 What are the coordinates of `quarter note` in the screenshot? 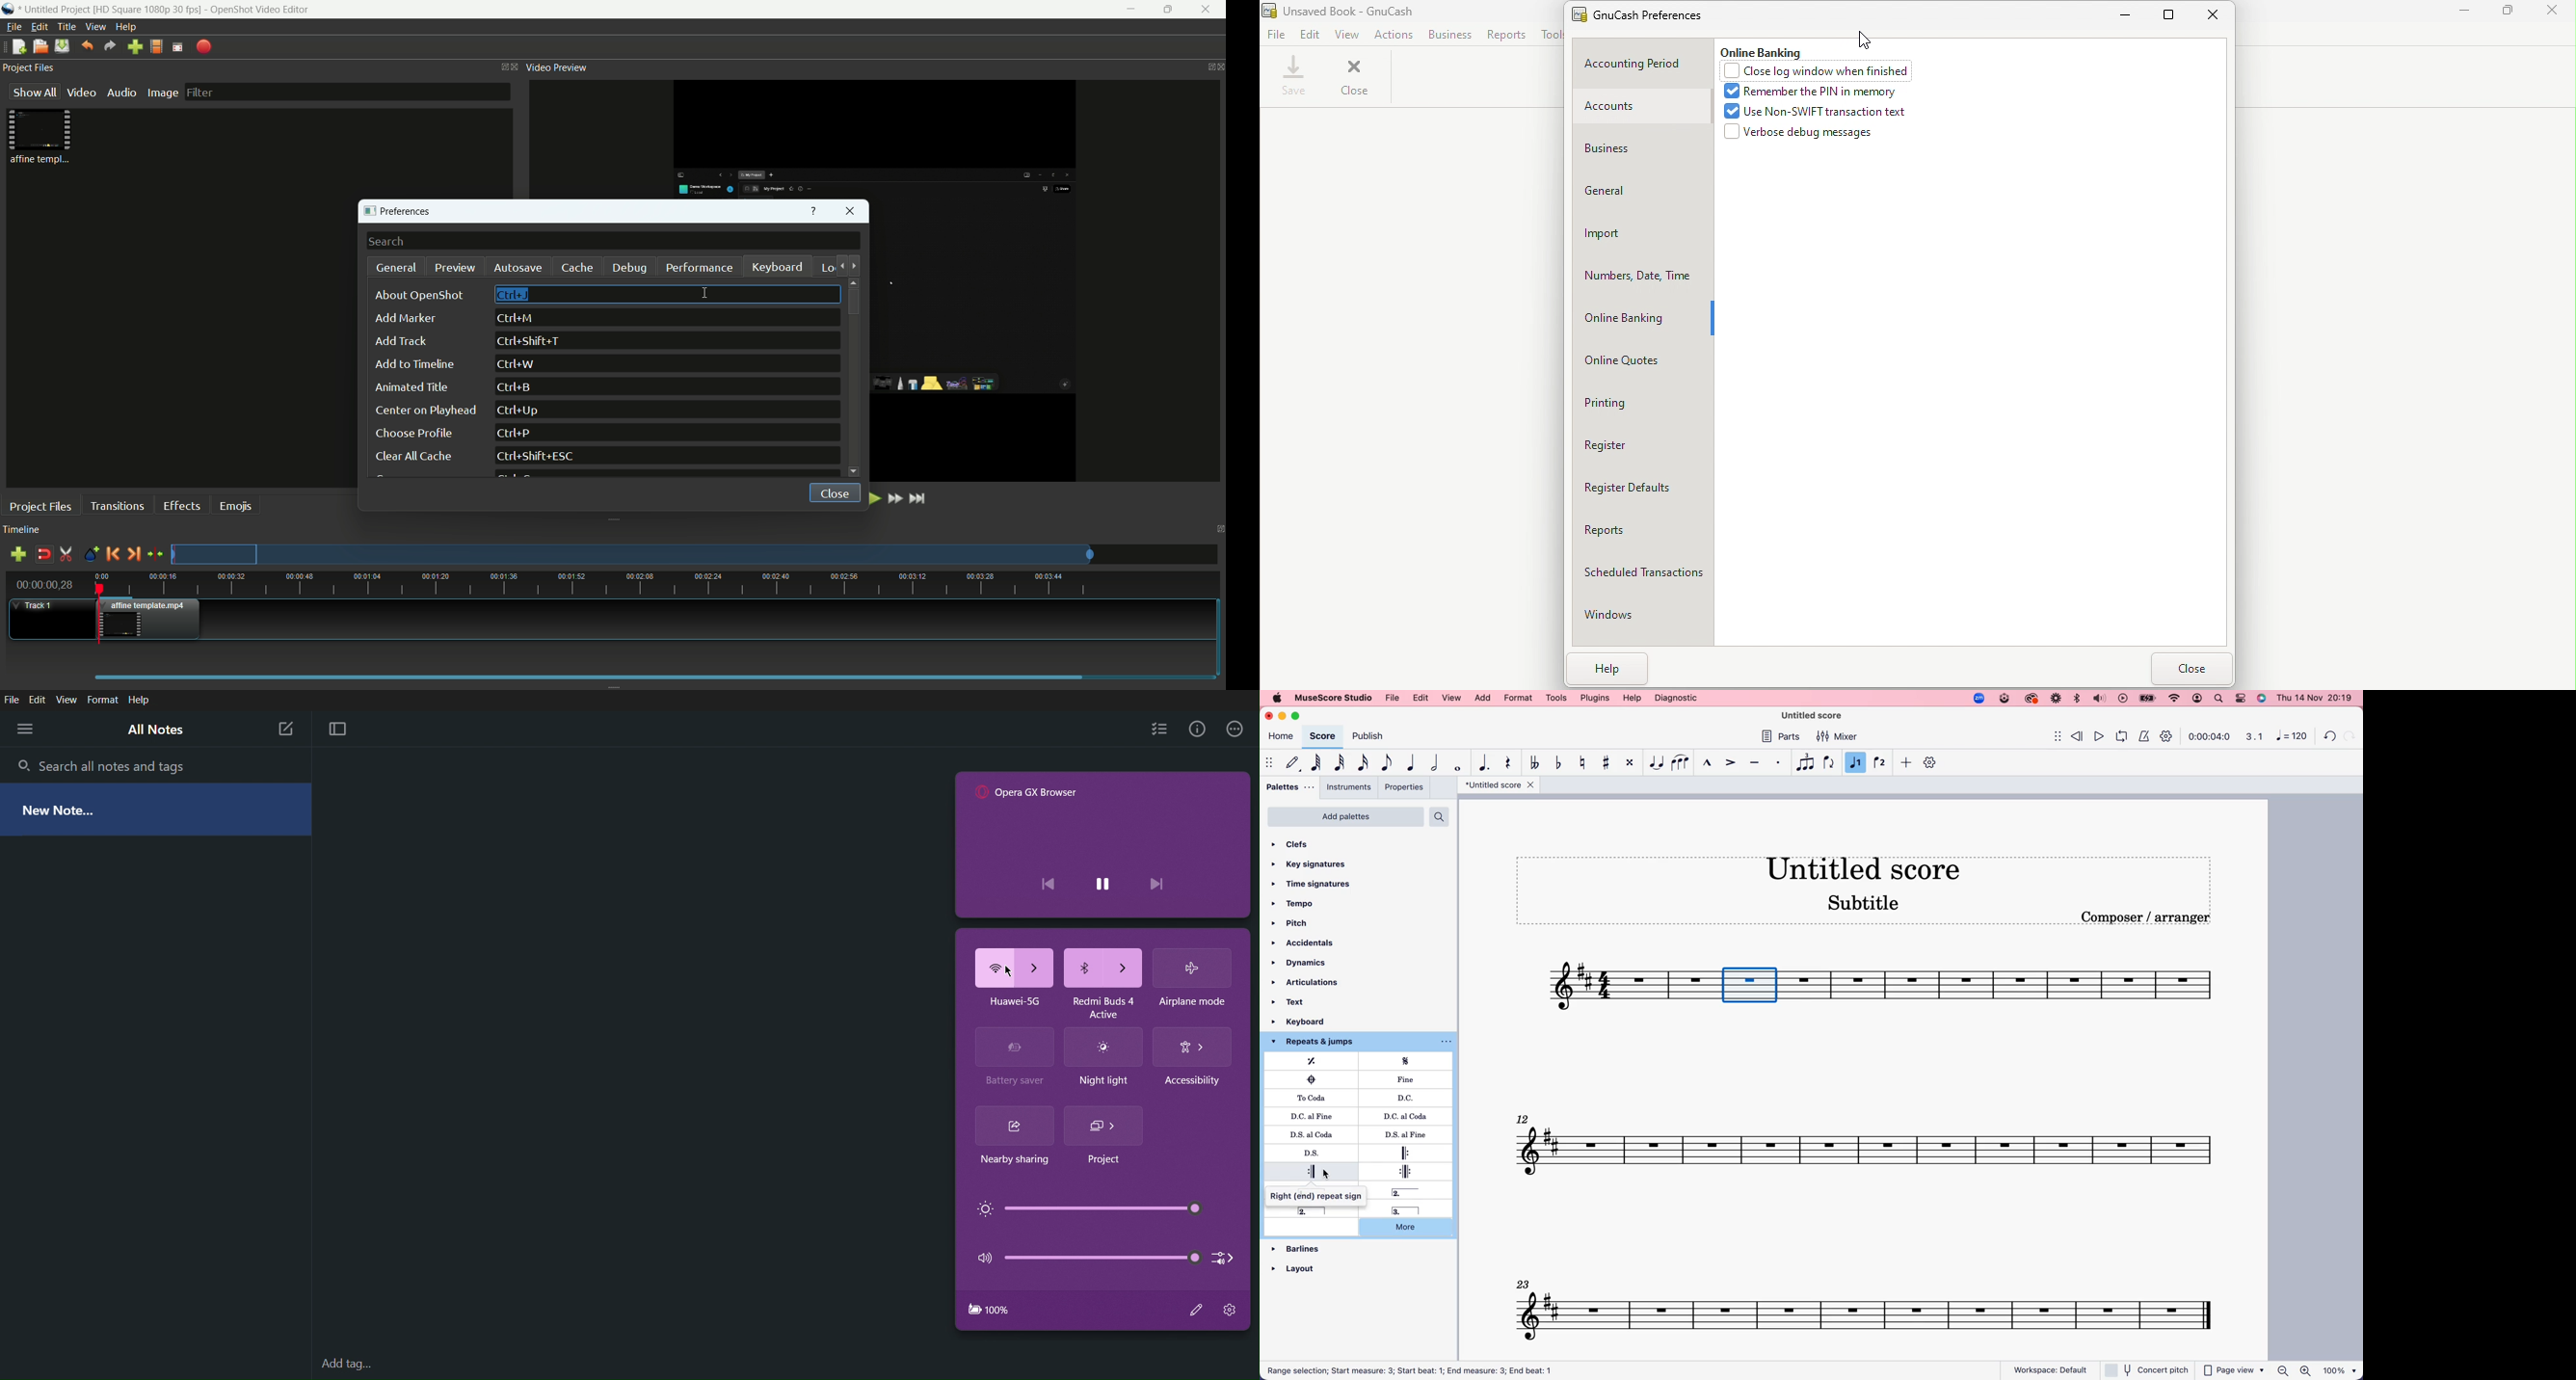 It's located at (1412, 761).